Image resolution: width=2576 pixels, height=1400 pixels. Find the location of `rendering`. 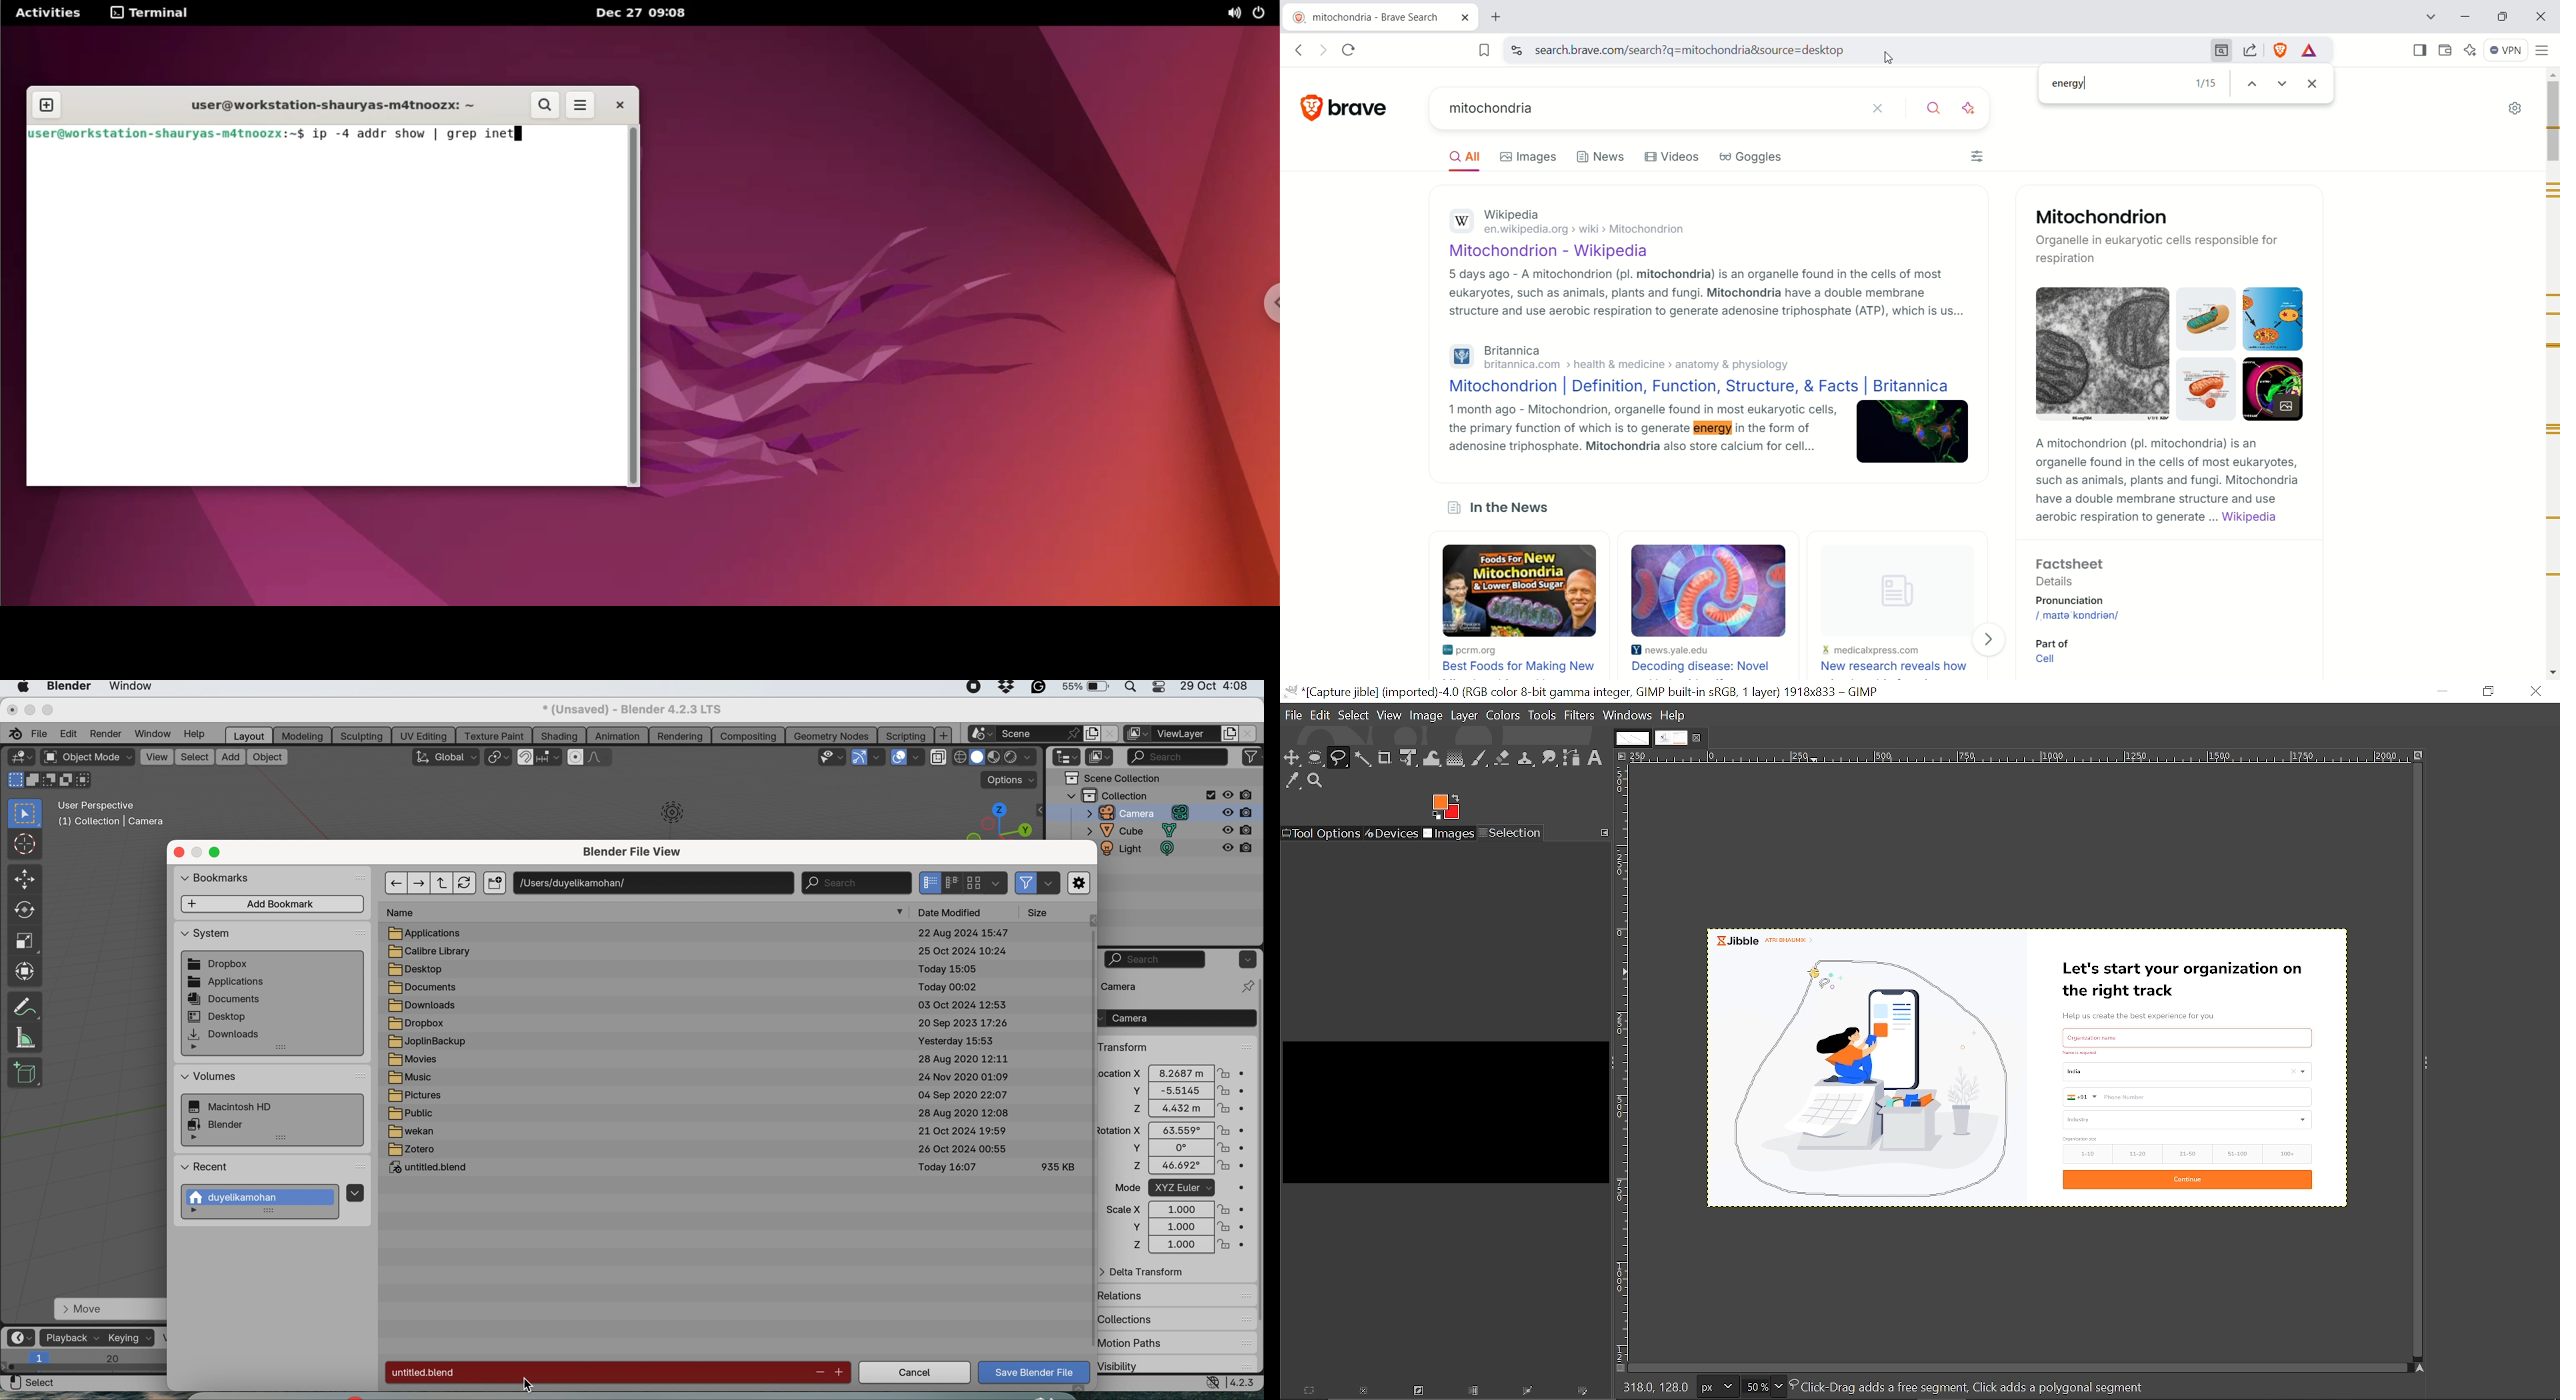

rendering is located at coordinates (680, 736).